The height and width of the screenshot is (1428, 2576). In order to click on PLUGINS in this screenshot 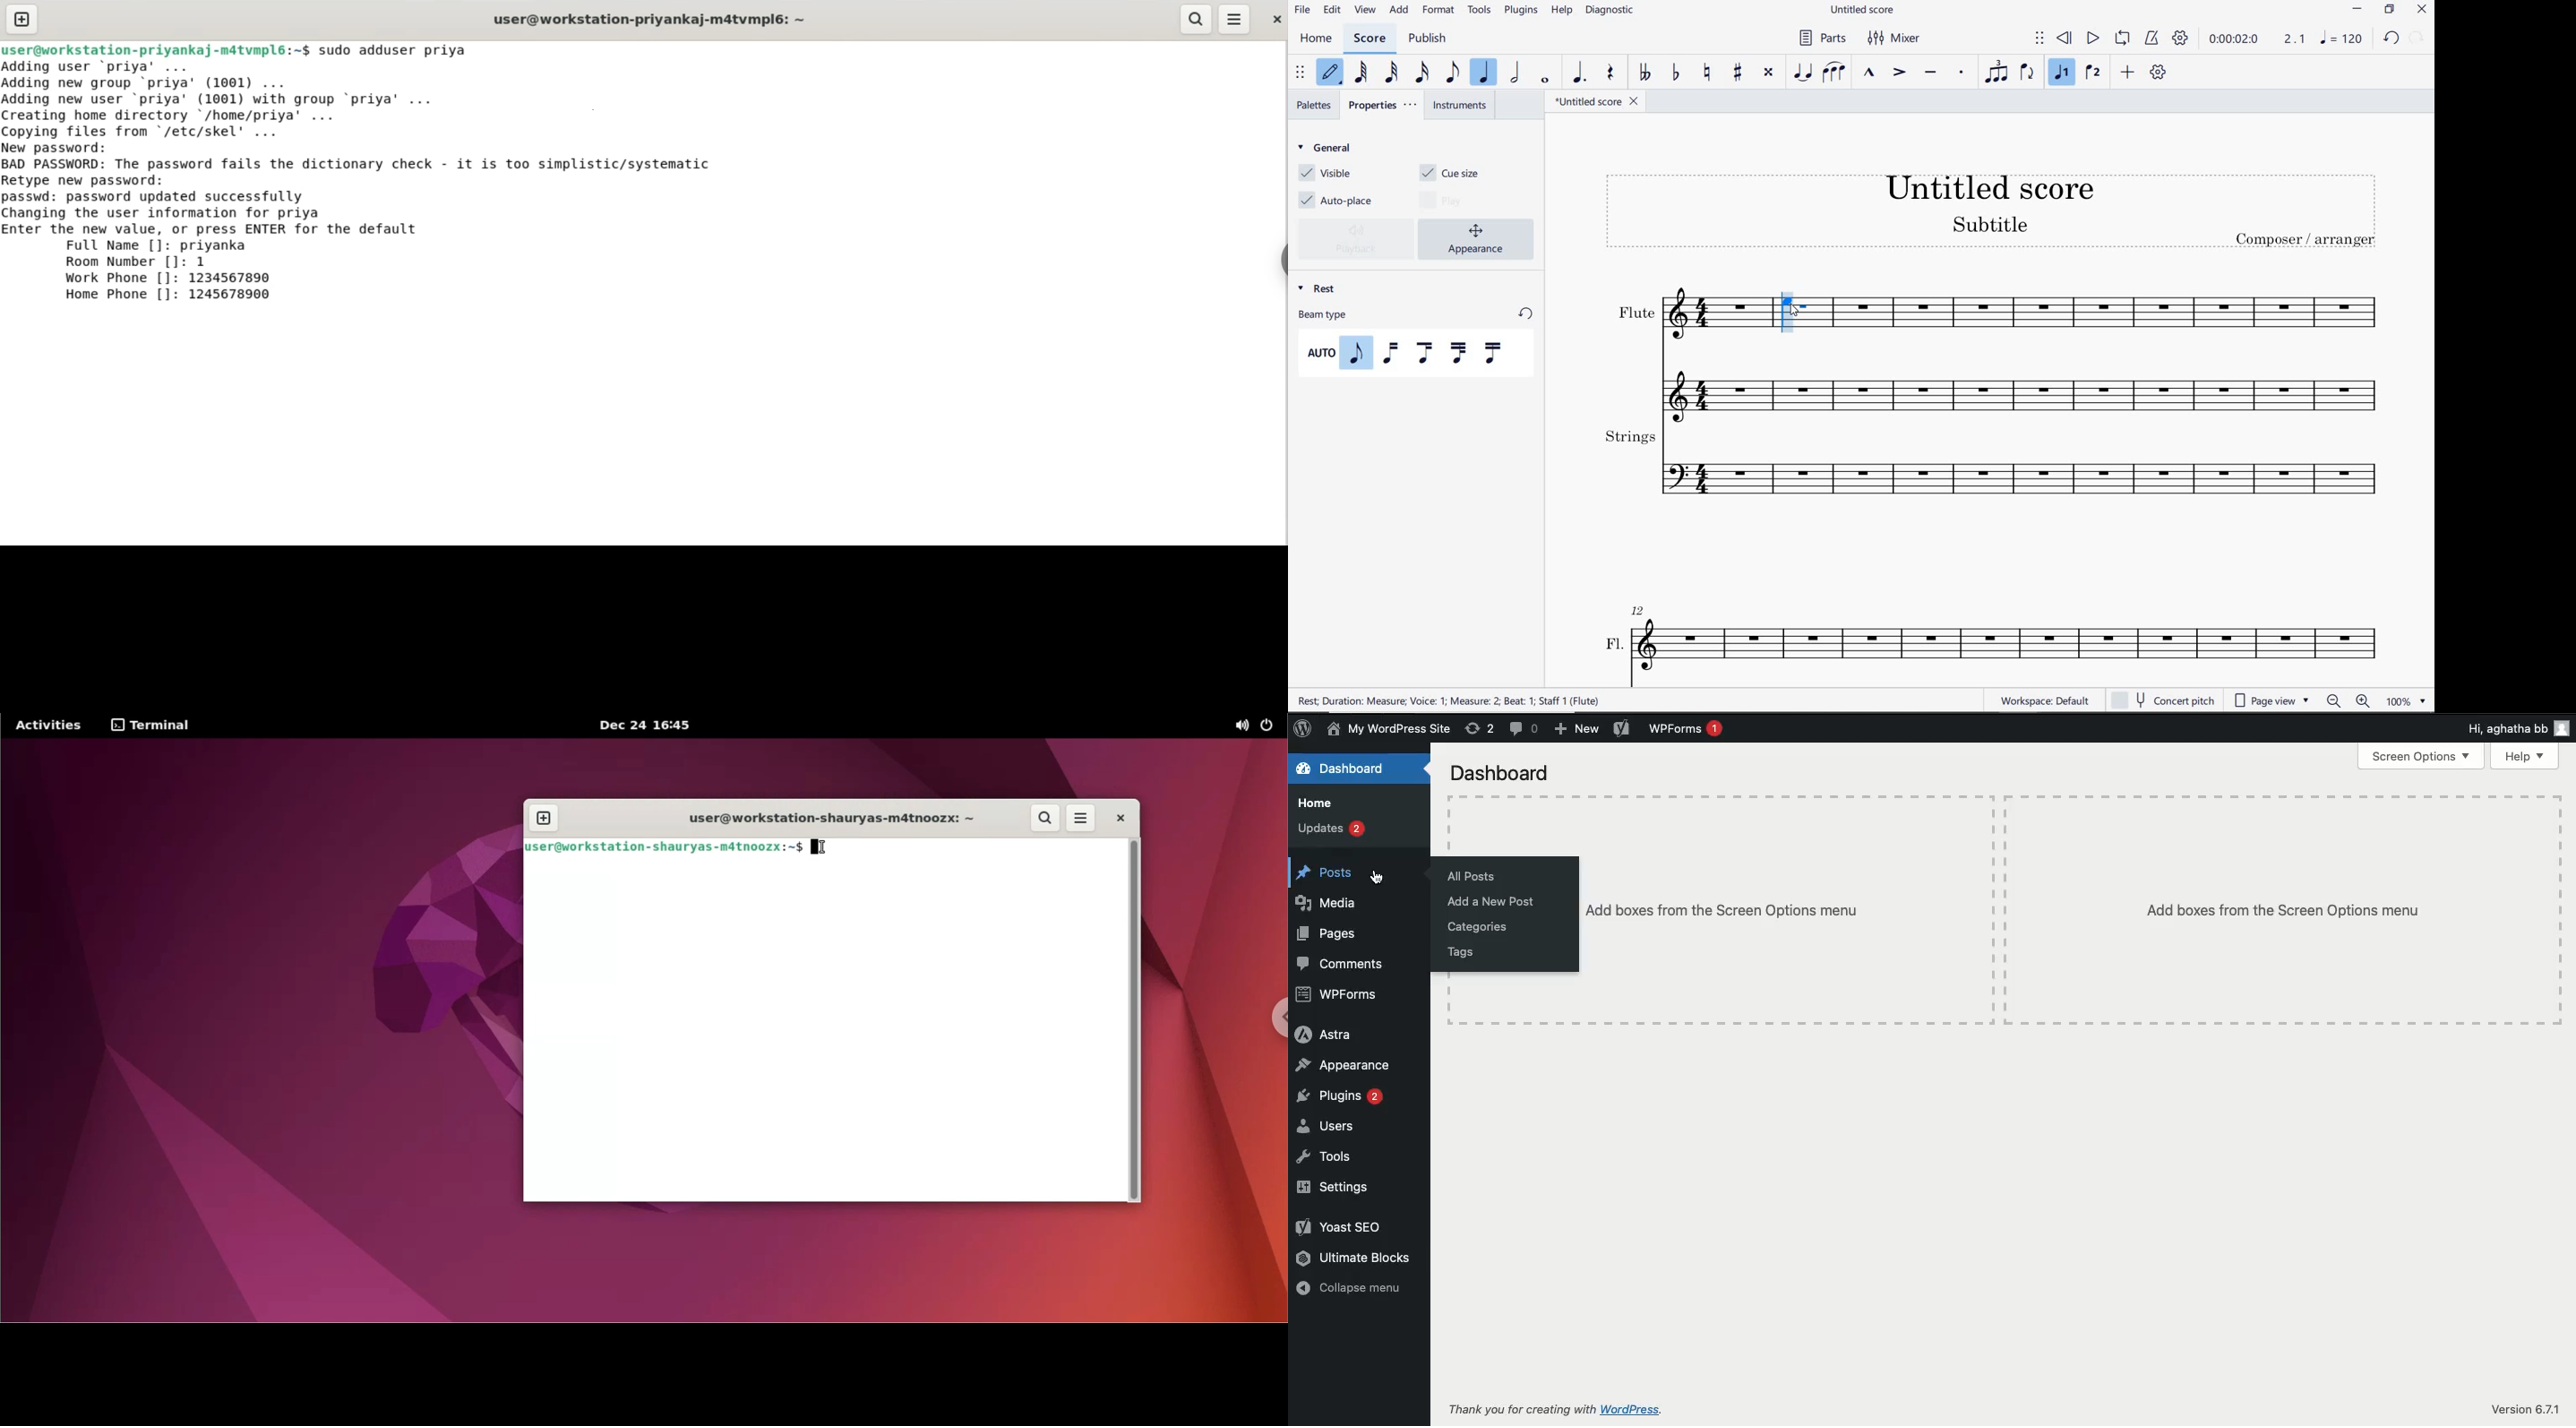, I will do `click(1522, 11)`.